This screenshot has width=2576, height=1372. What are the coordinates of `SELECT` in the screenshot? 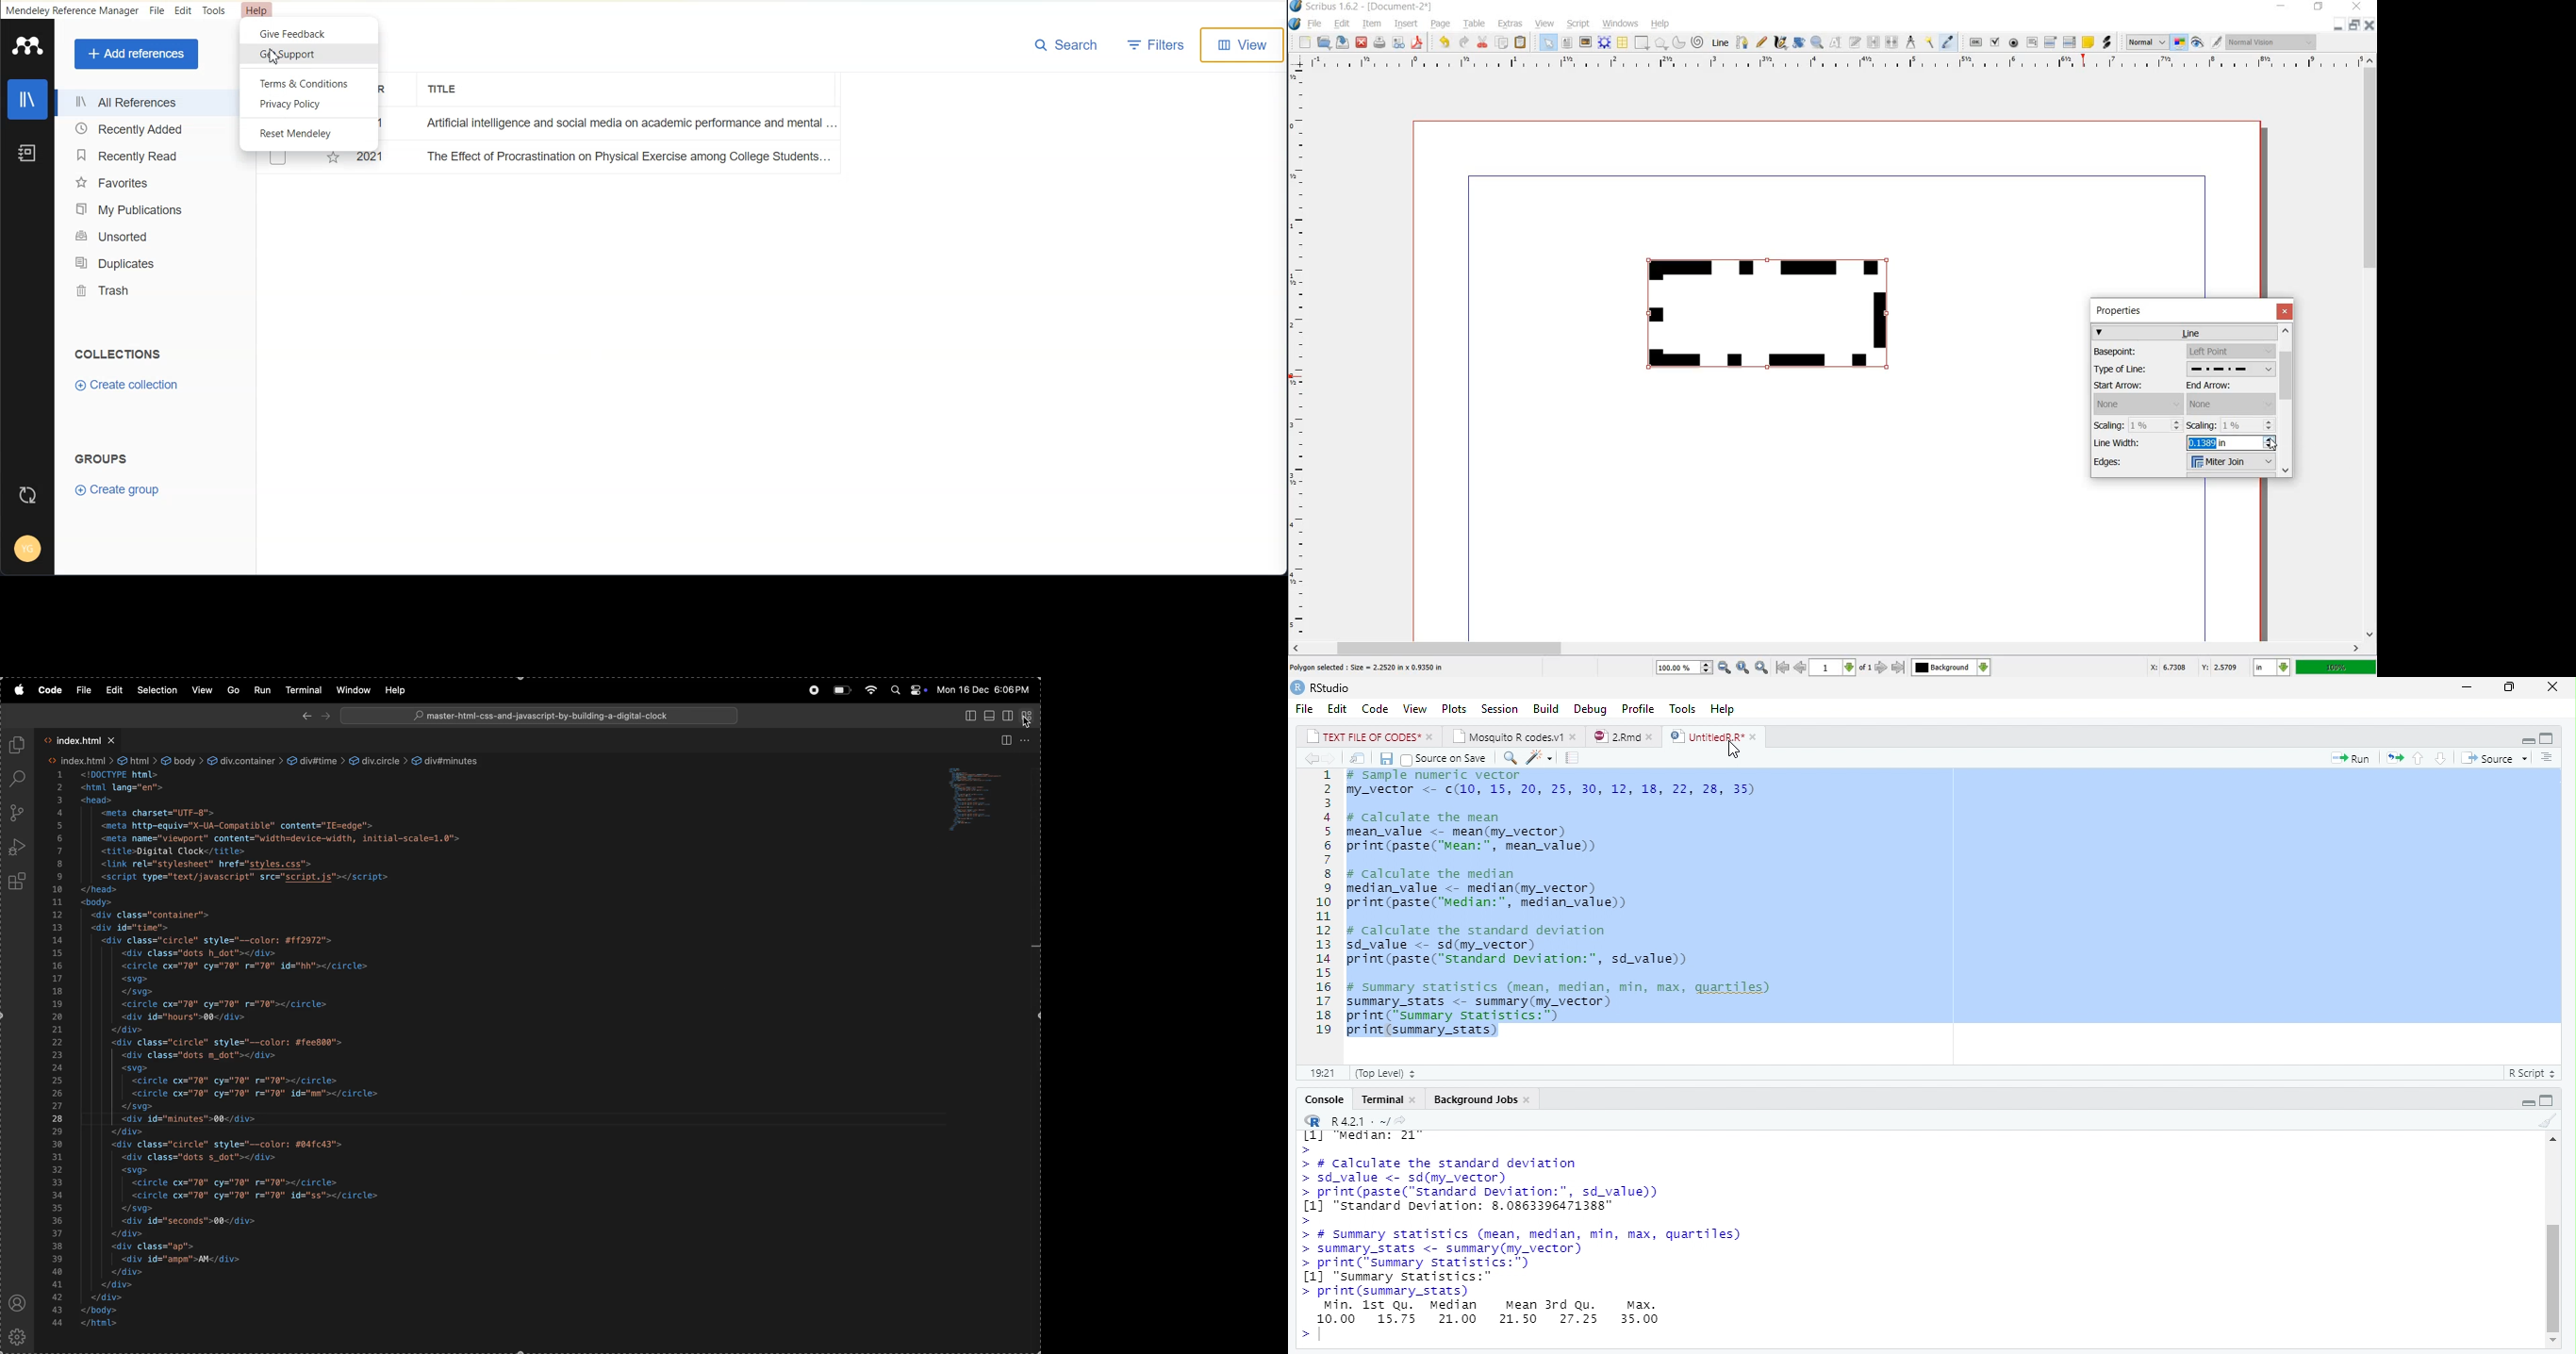 It's located at (1549, 43).